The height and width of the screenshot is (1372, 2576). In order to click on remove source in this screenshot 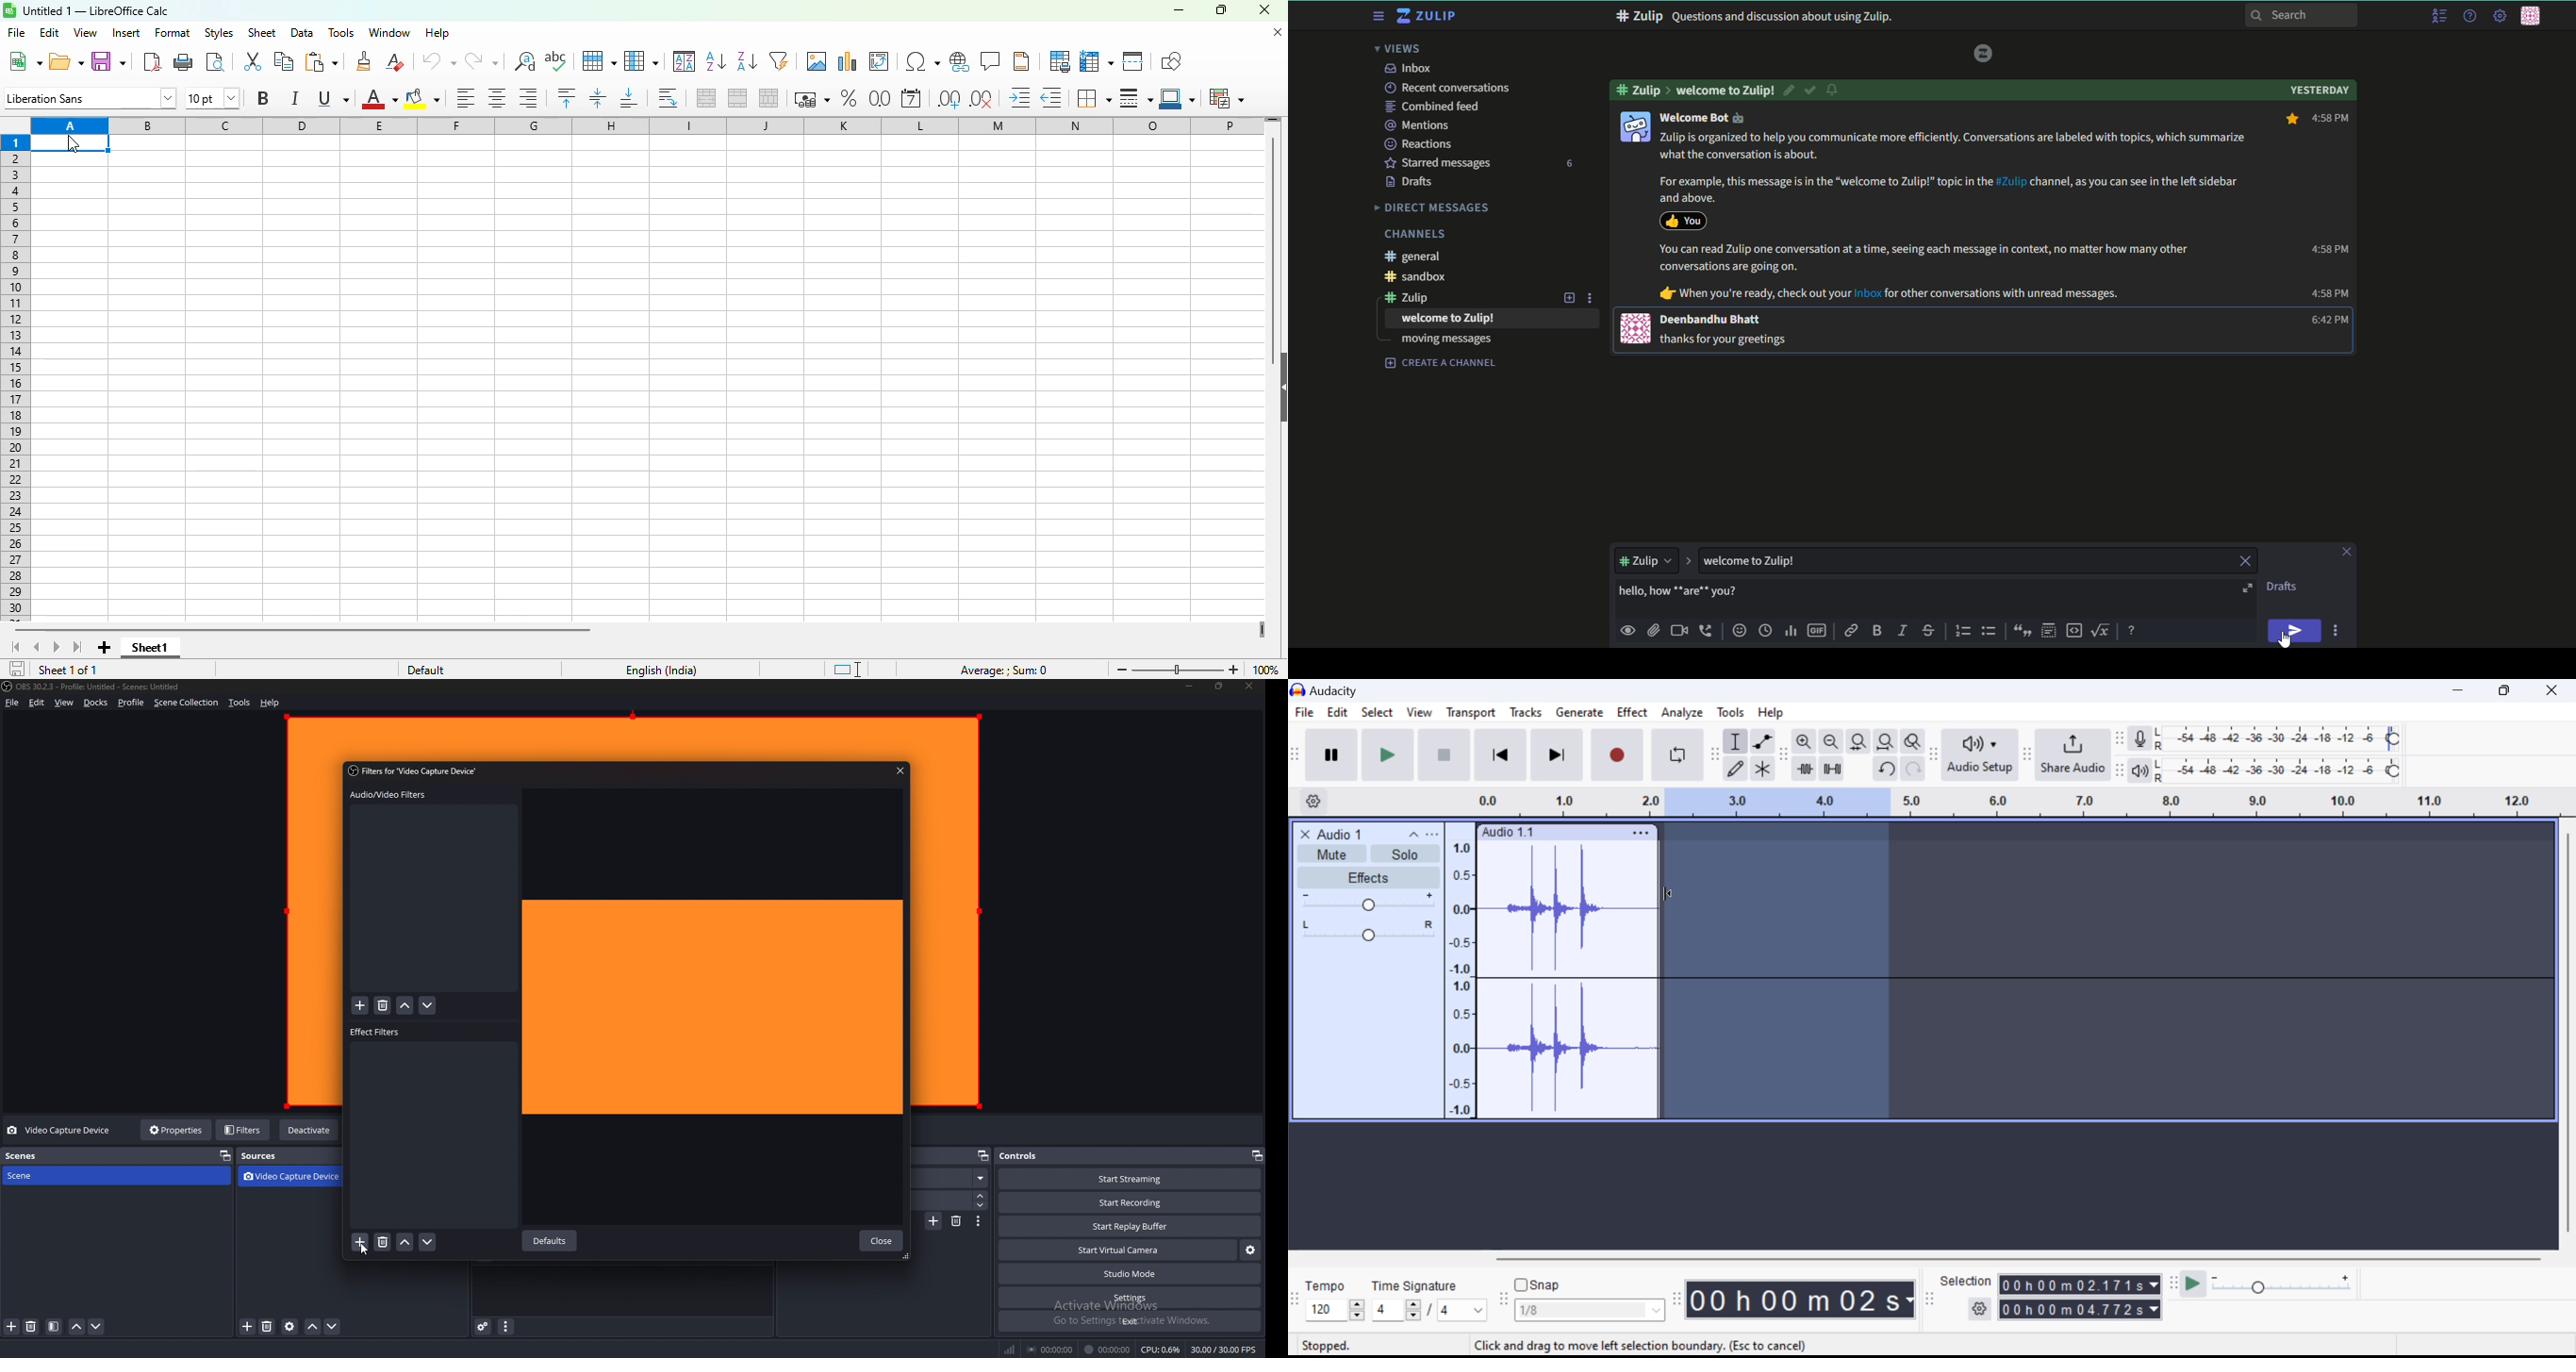, I will do `click(267, 1328)`.